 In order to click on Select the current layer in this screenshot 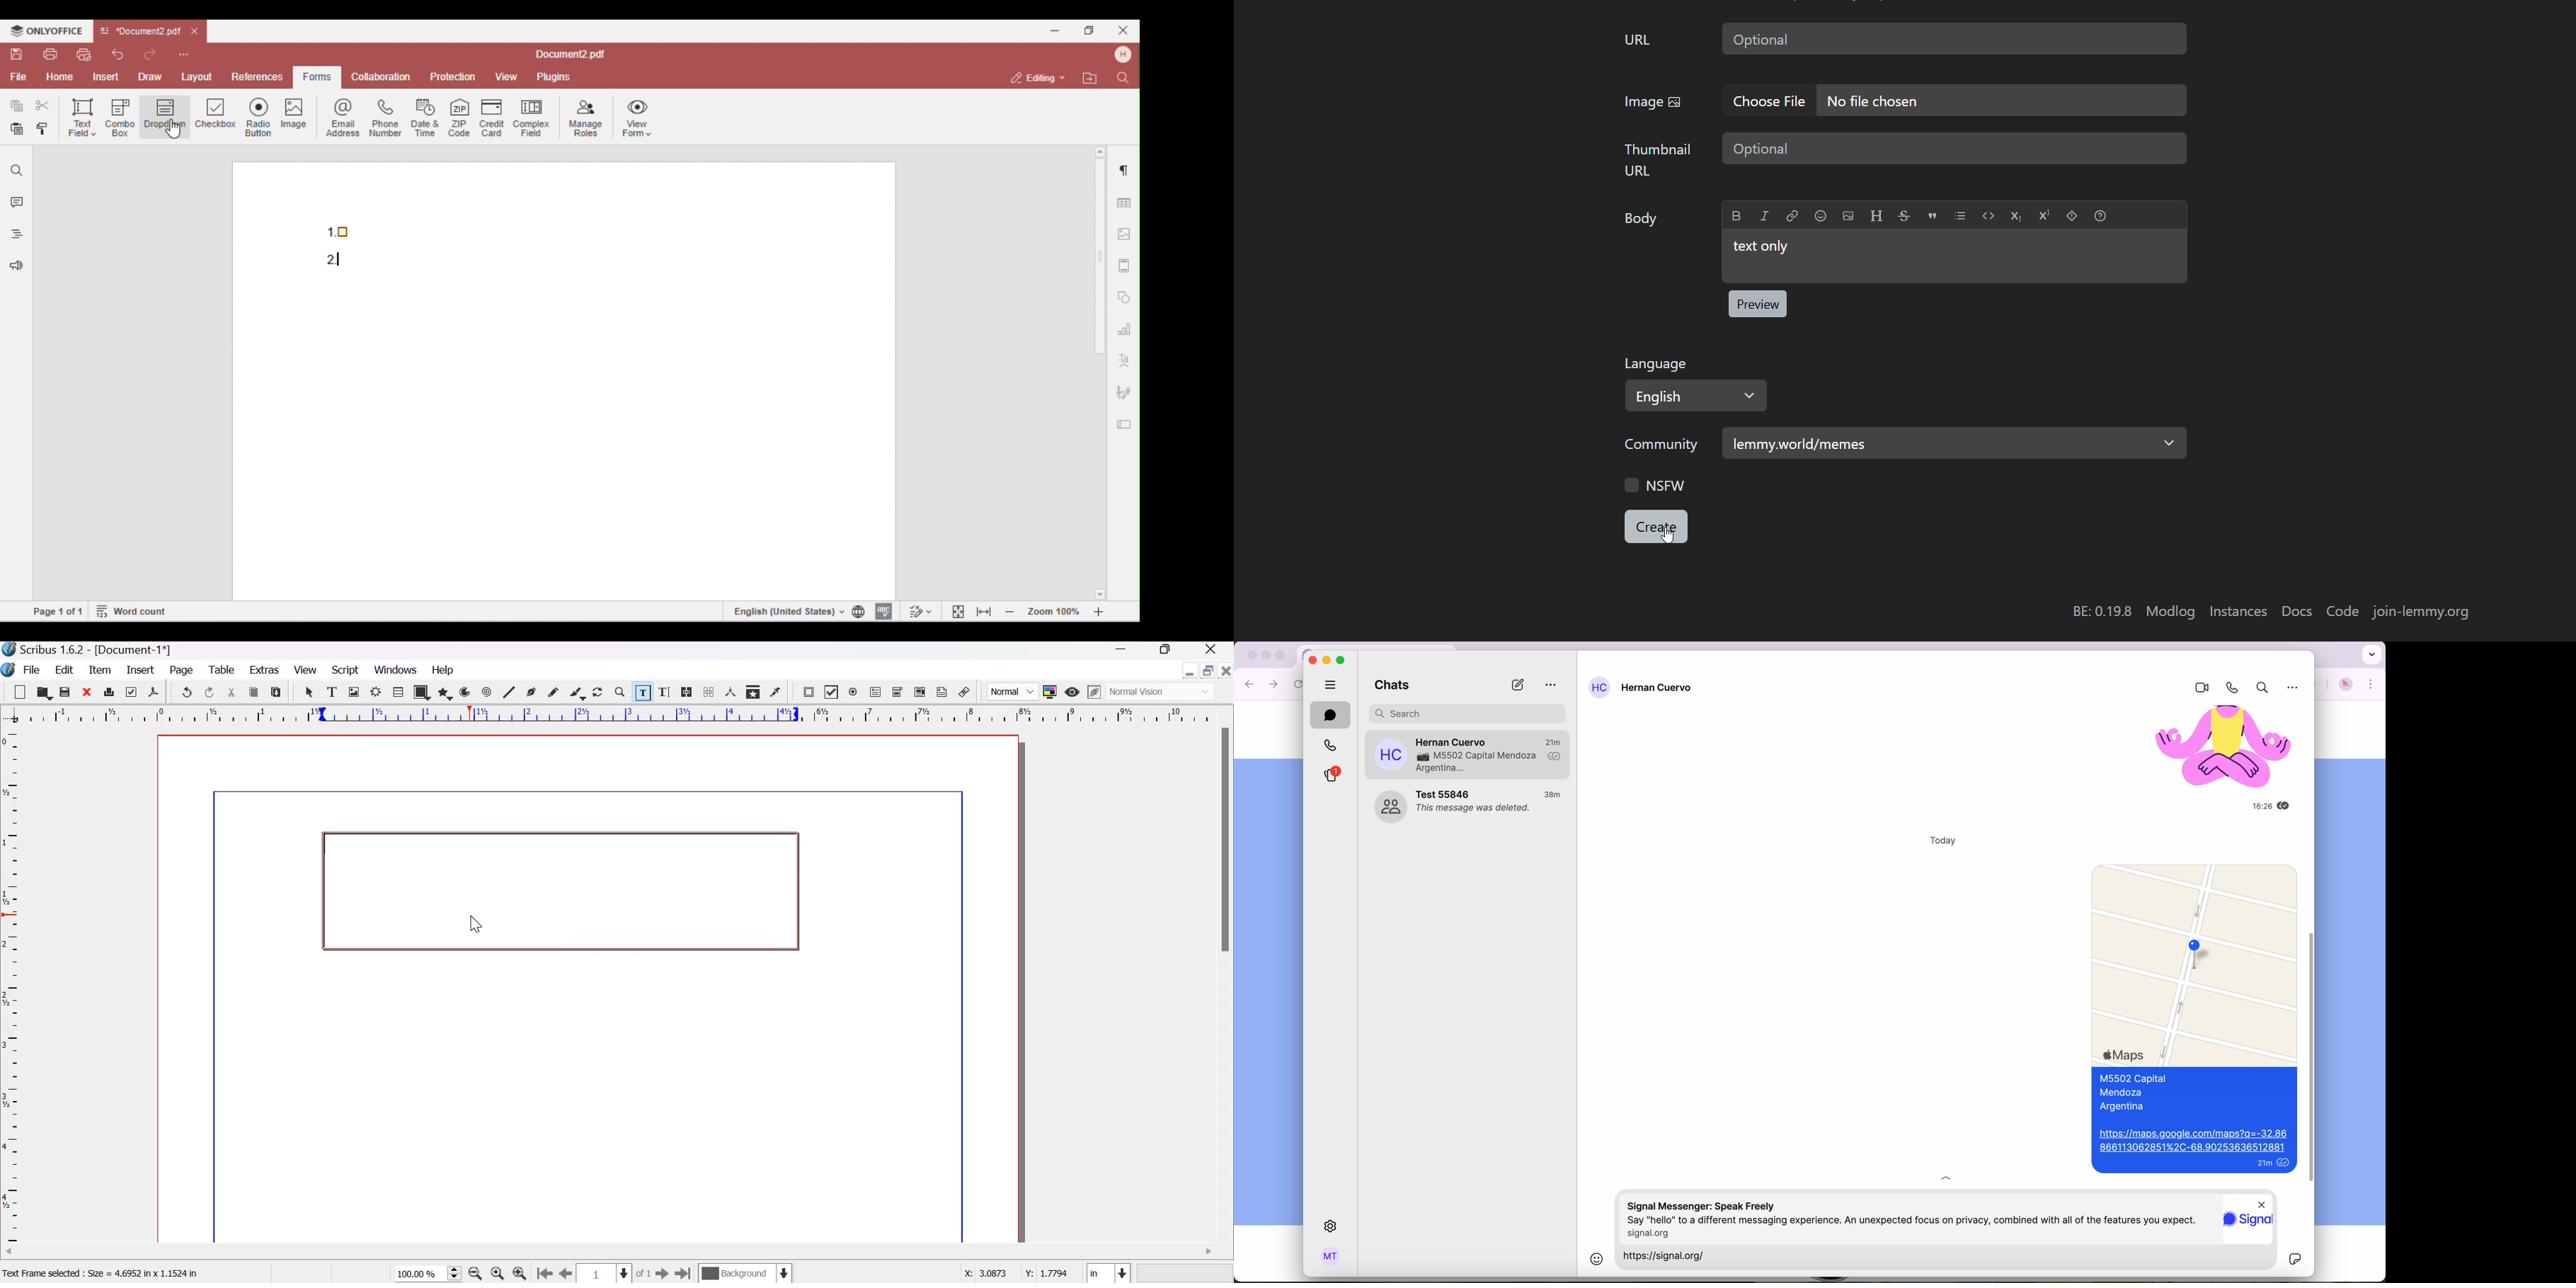, I will do `click(744, 1273)`.